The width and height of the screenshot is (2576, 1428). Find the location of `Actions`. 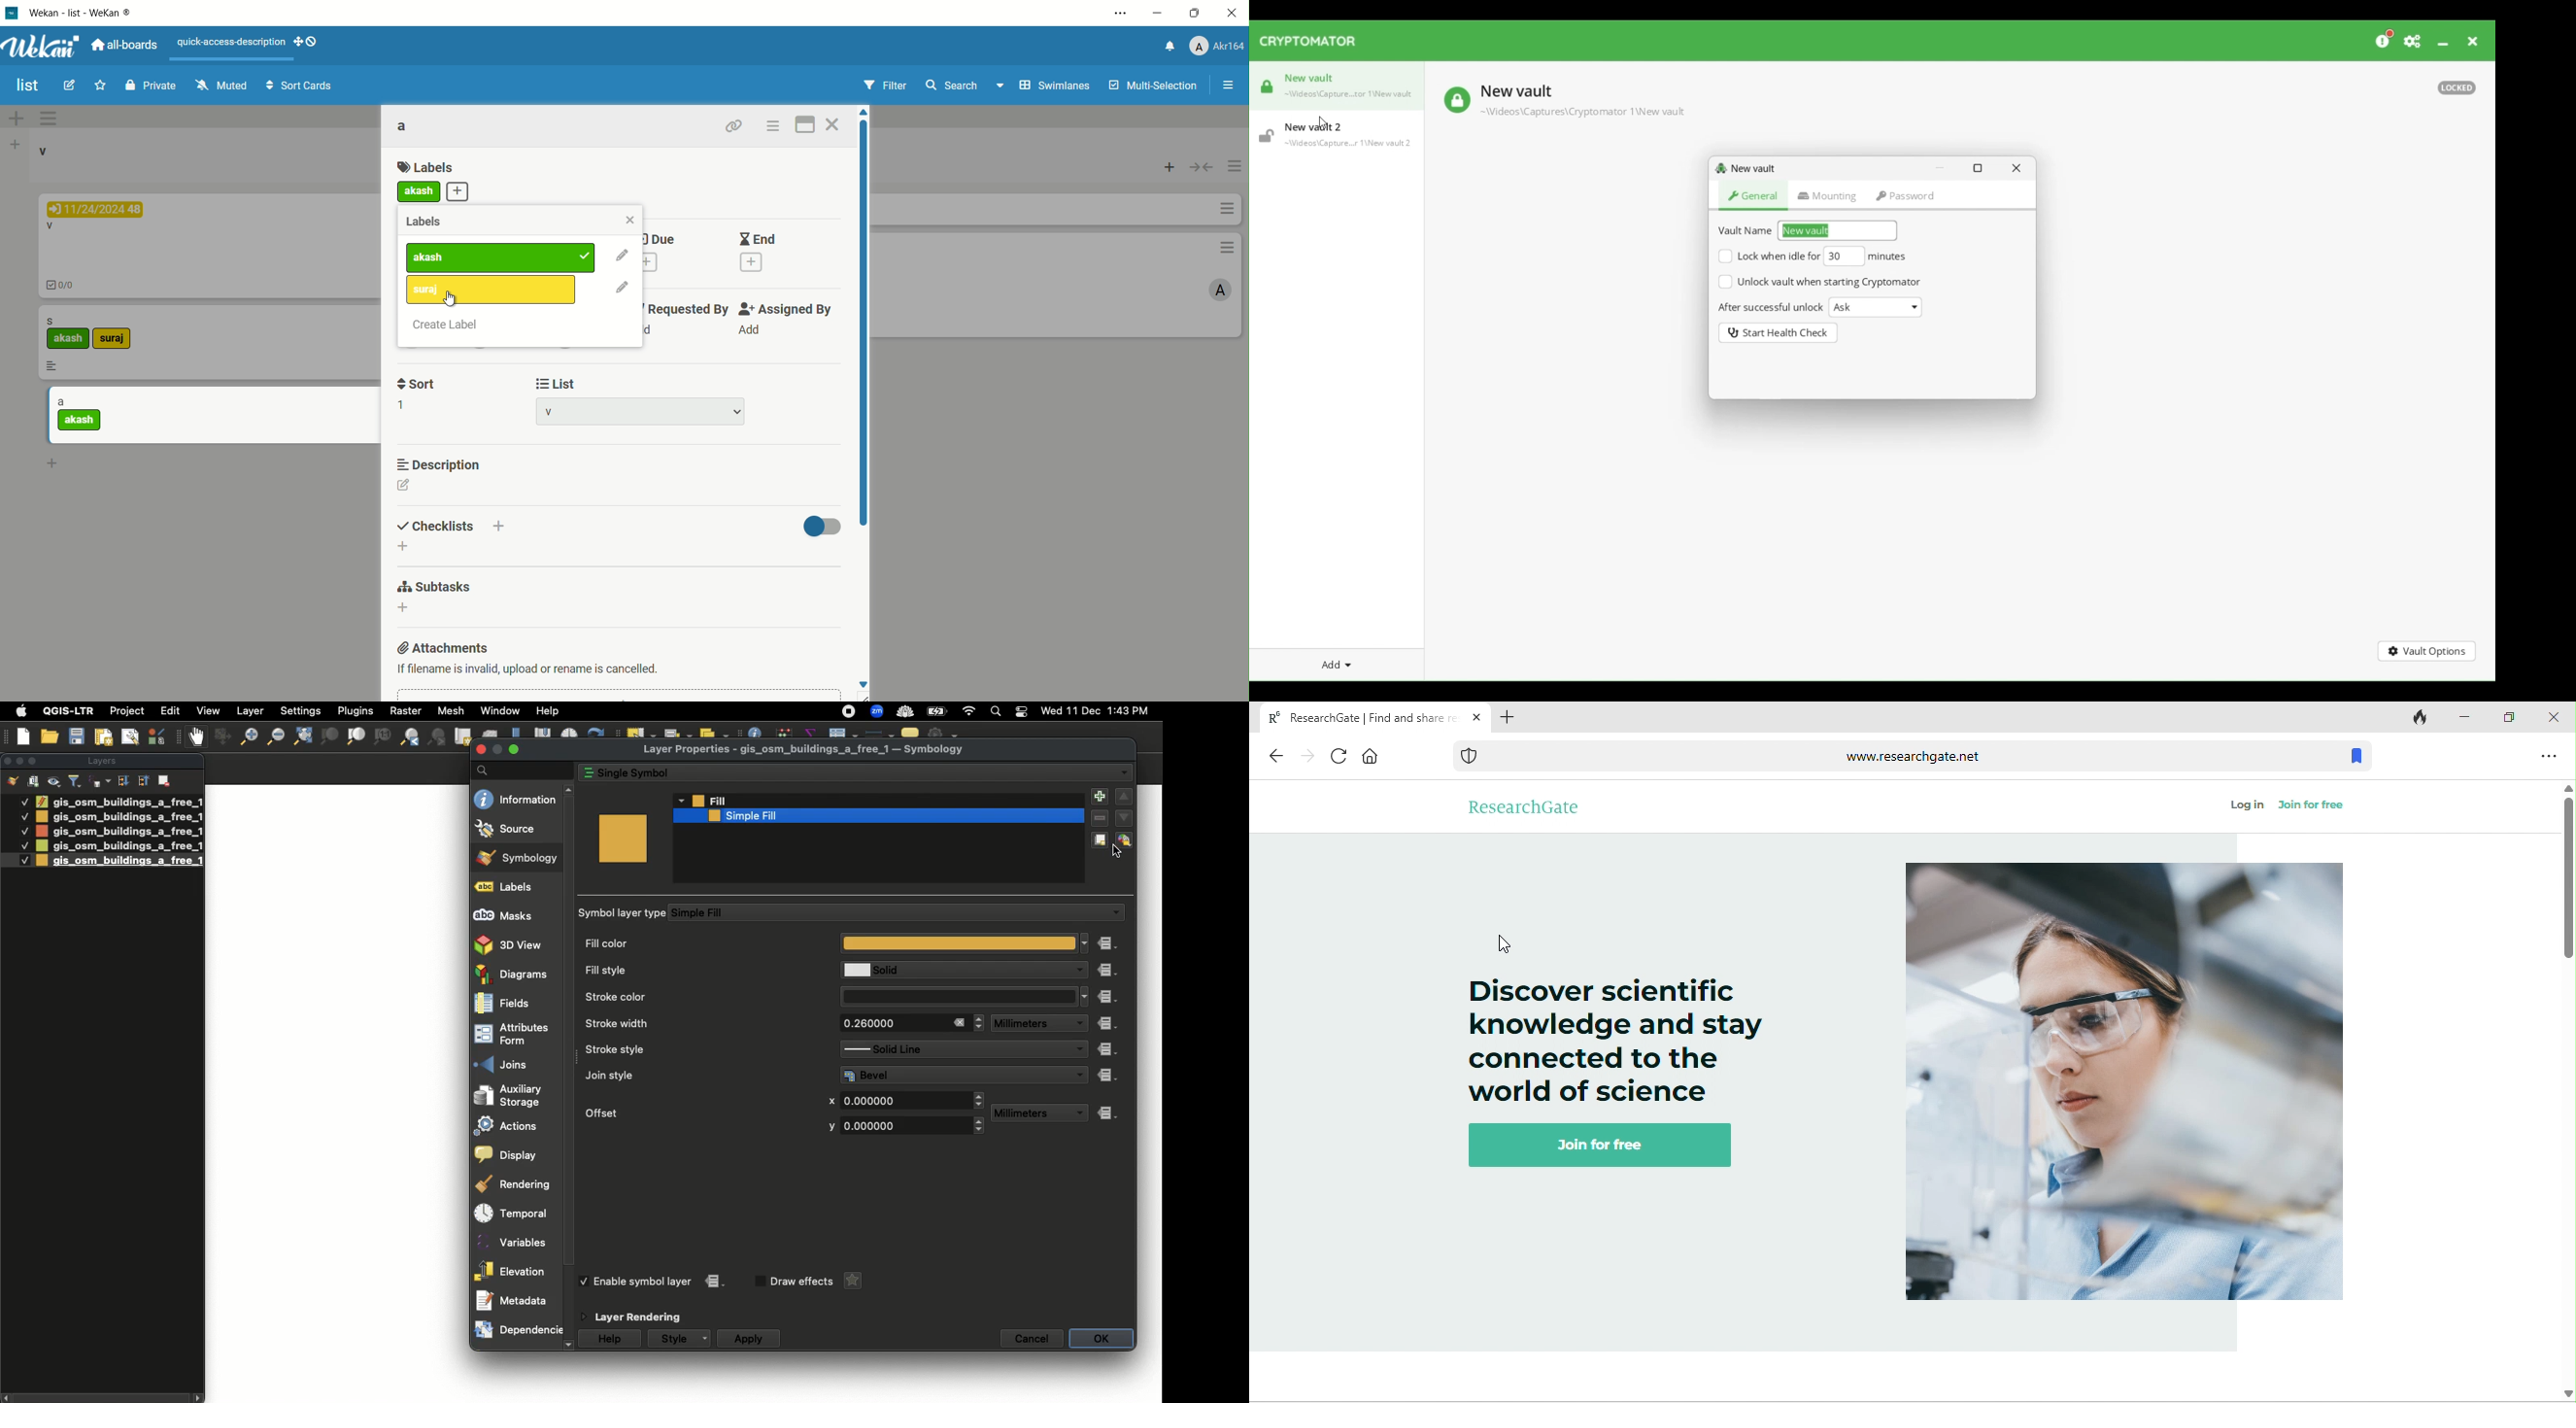

Actions is located at coordinates (513, 1126).